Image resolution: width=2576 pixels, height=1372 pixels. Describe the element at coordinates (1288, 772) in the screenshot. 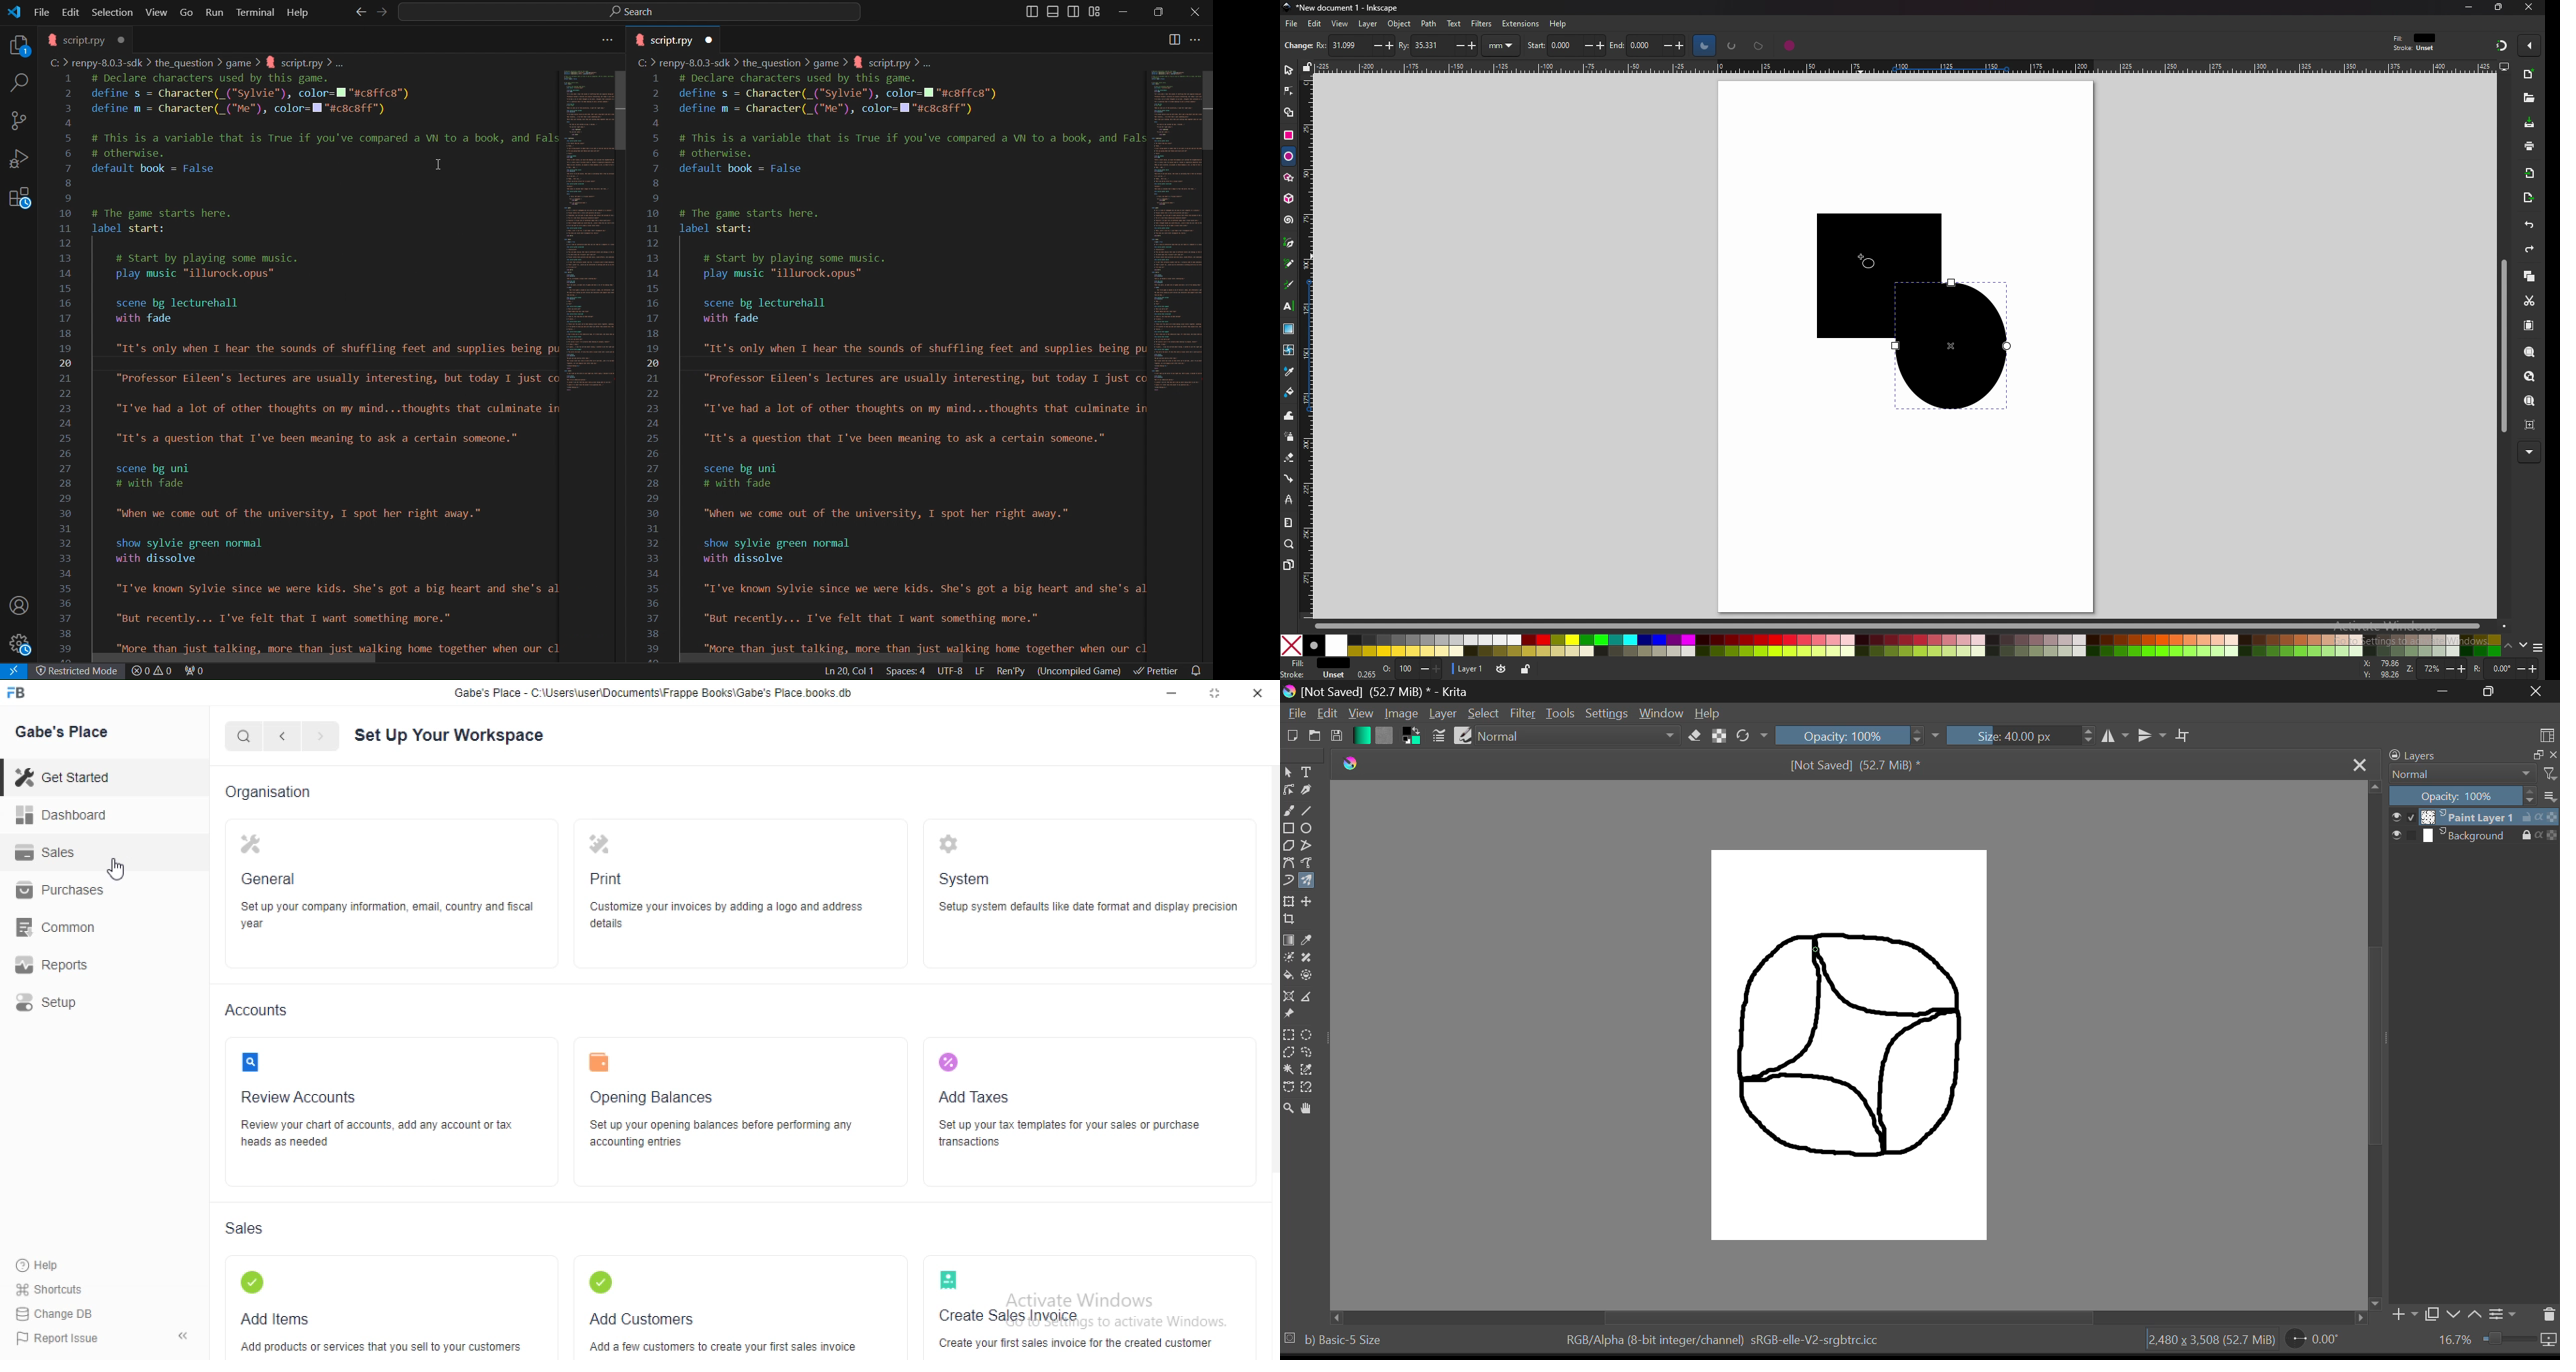

I see `Select` at that location.